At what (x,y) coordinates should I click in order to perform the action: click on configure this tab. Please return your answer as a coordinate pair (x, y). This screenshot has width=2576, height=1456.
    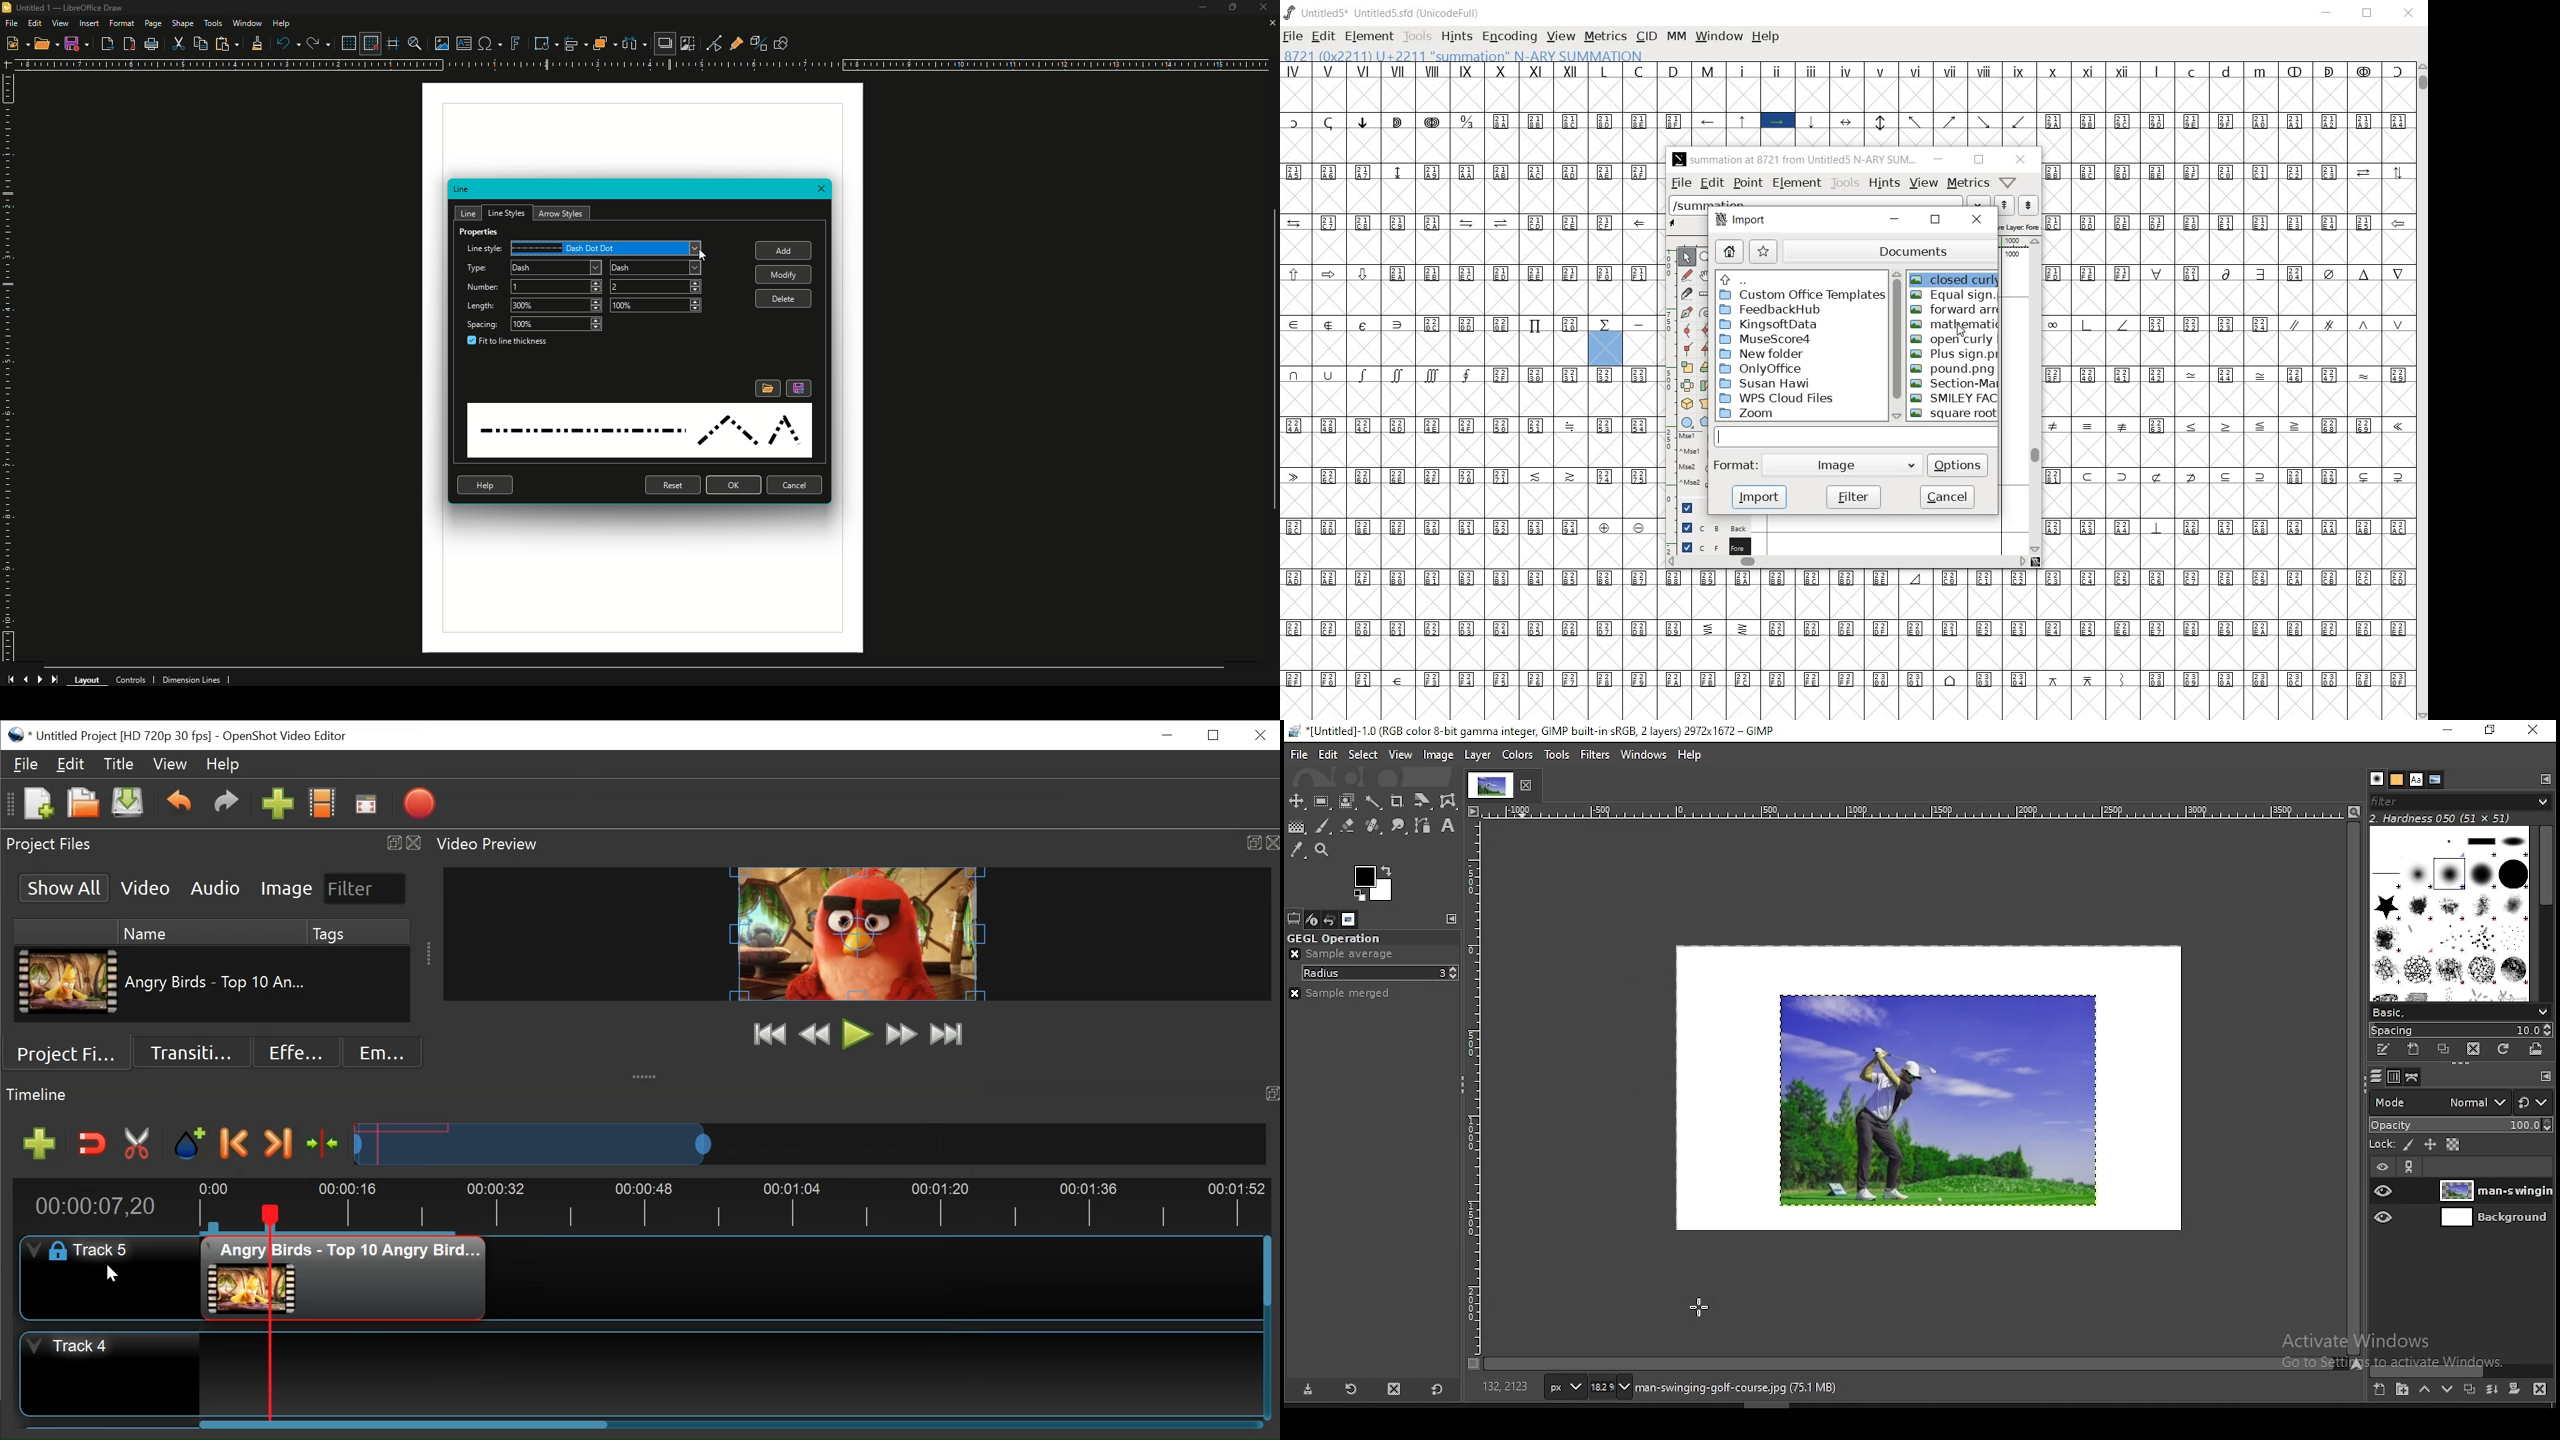
    Looking at the image, I should click on (2544, 780).